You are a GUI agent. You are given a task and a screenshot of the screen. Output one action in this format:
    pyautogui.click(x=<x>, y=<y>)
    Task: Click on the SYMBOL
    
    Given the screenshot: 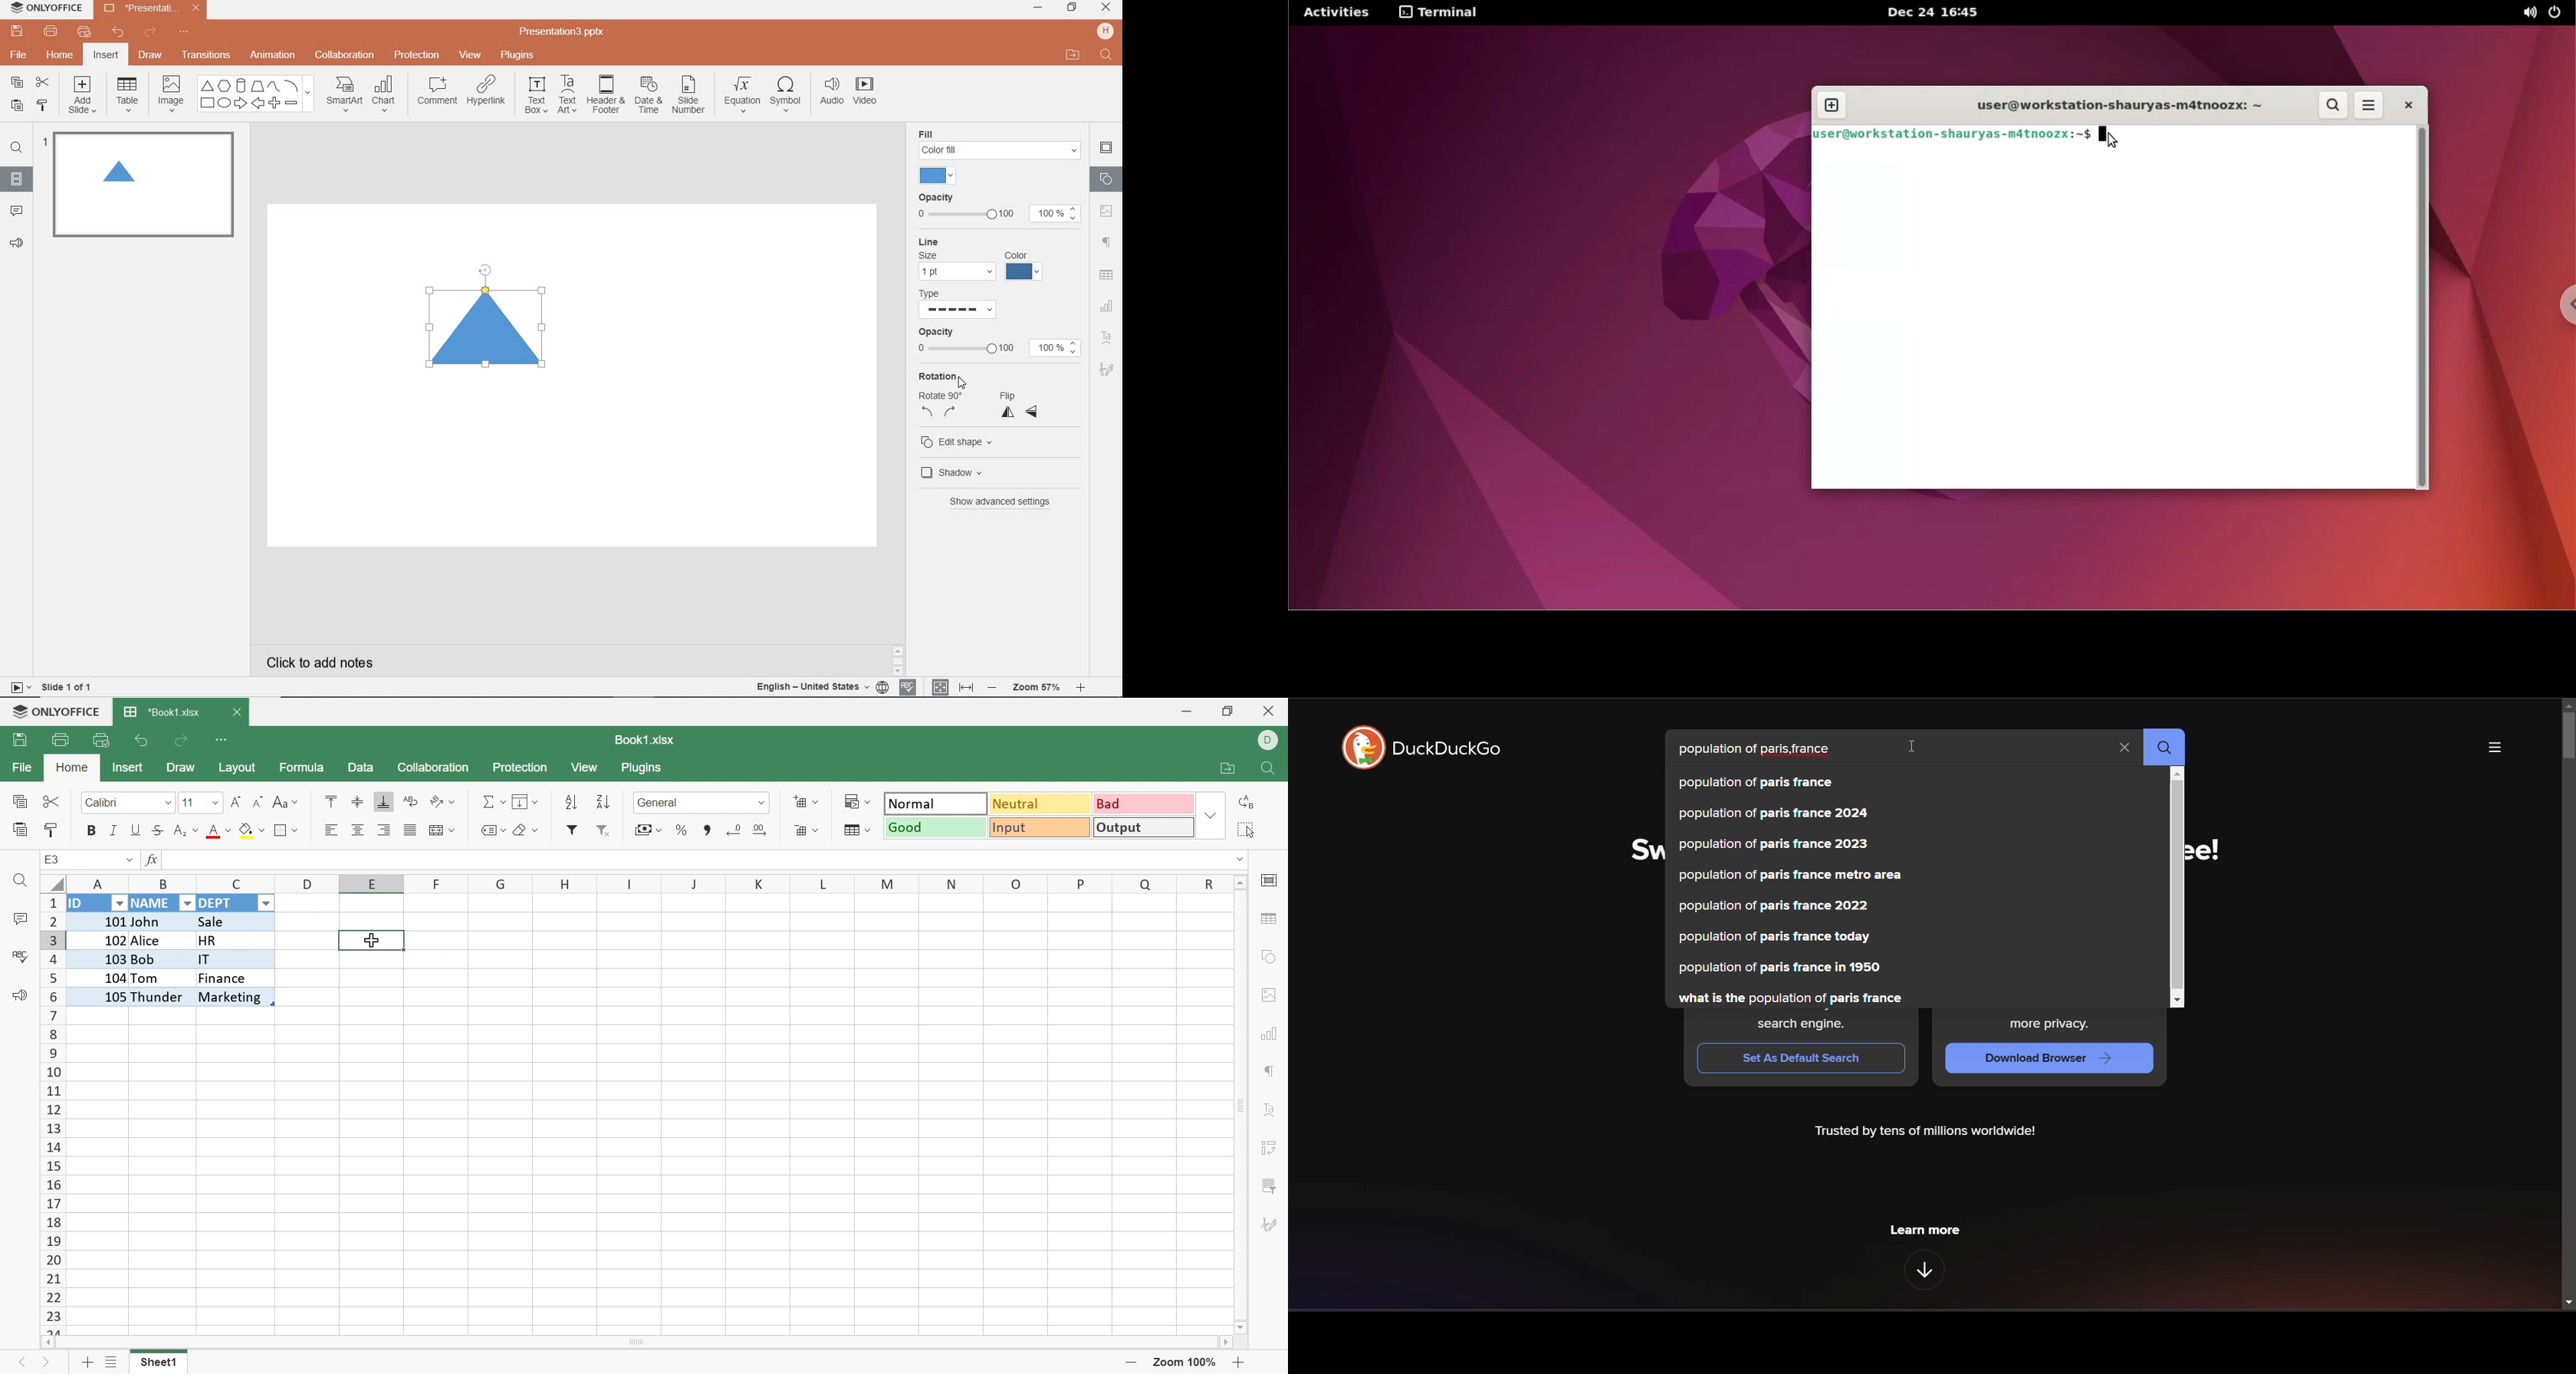 What is the action you would take?
    pyautogui.click(x=788, y=92)
    